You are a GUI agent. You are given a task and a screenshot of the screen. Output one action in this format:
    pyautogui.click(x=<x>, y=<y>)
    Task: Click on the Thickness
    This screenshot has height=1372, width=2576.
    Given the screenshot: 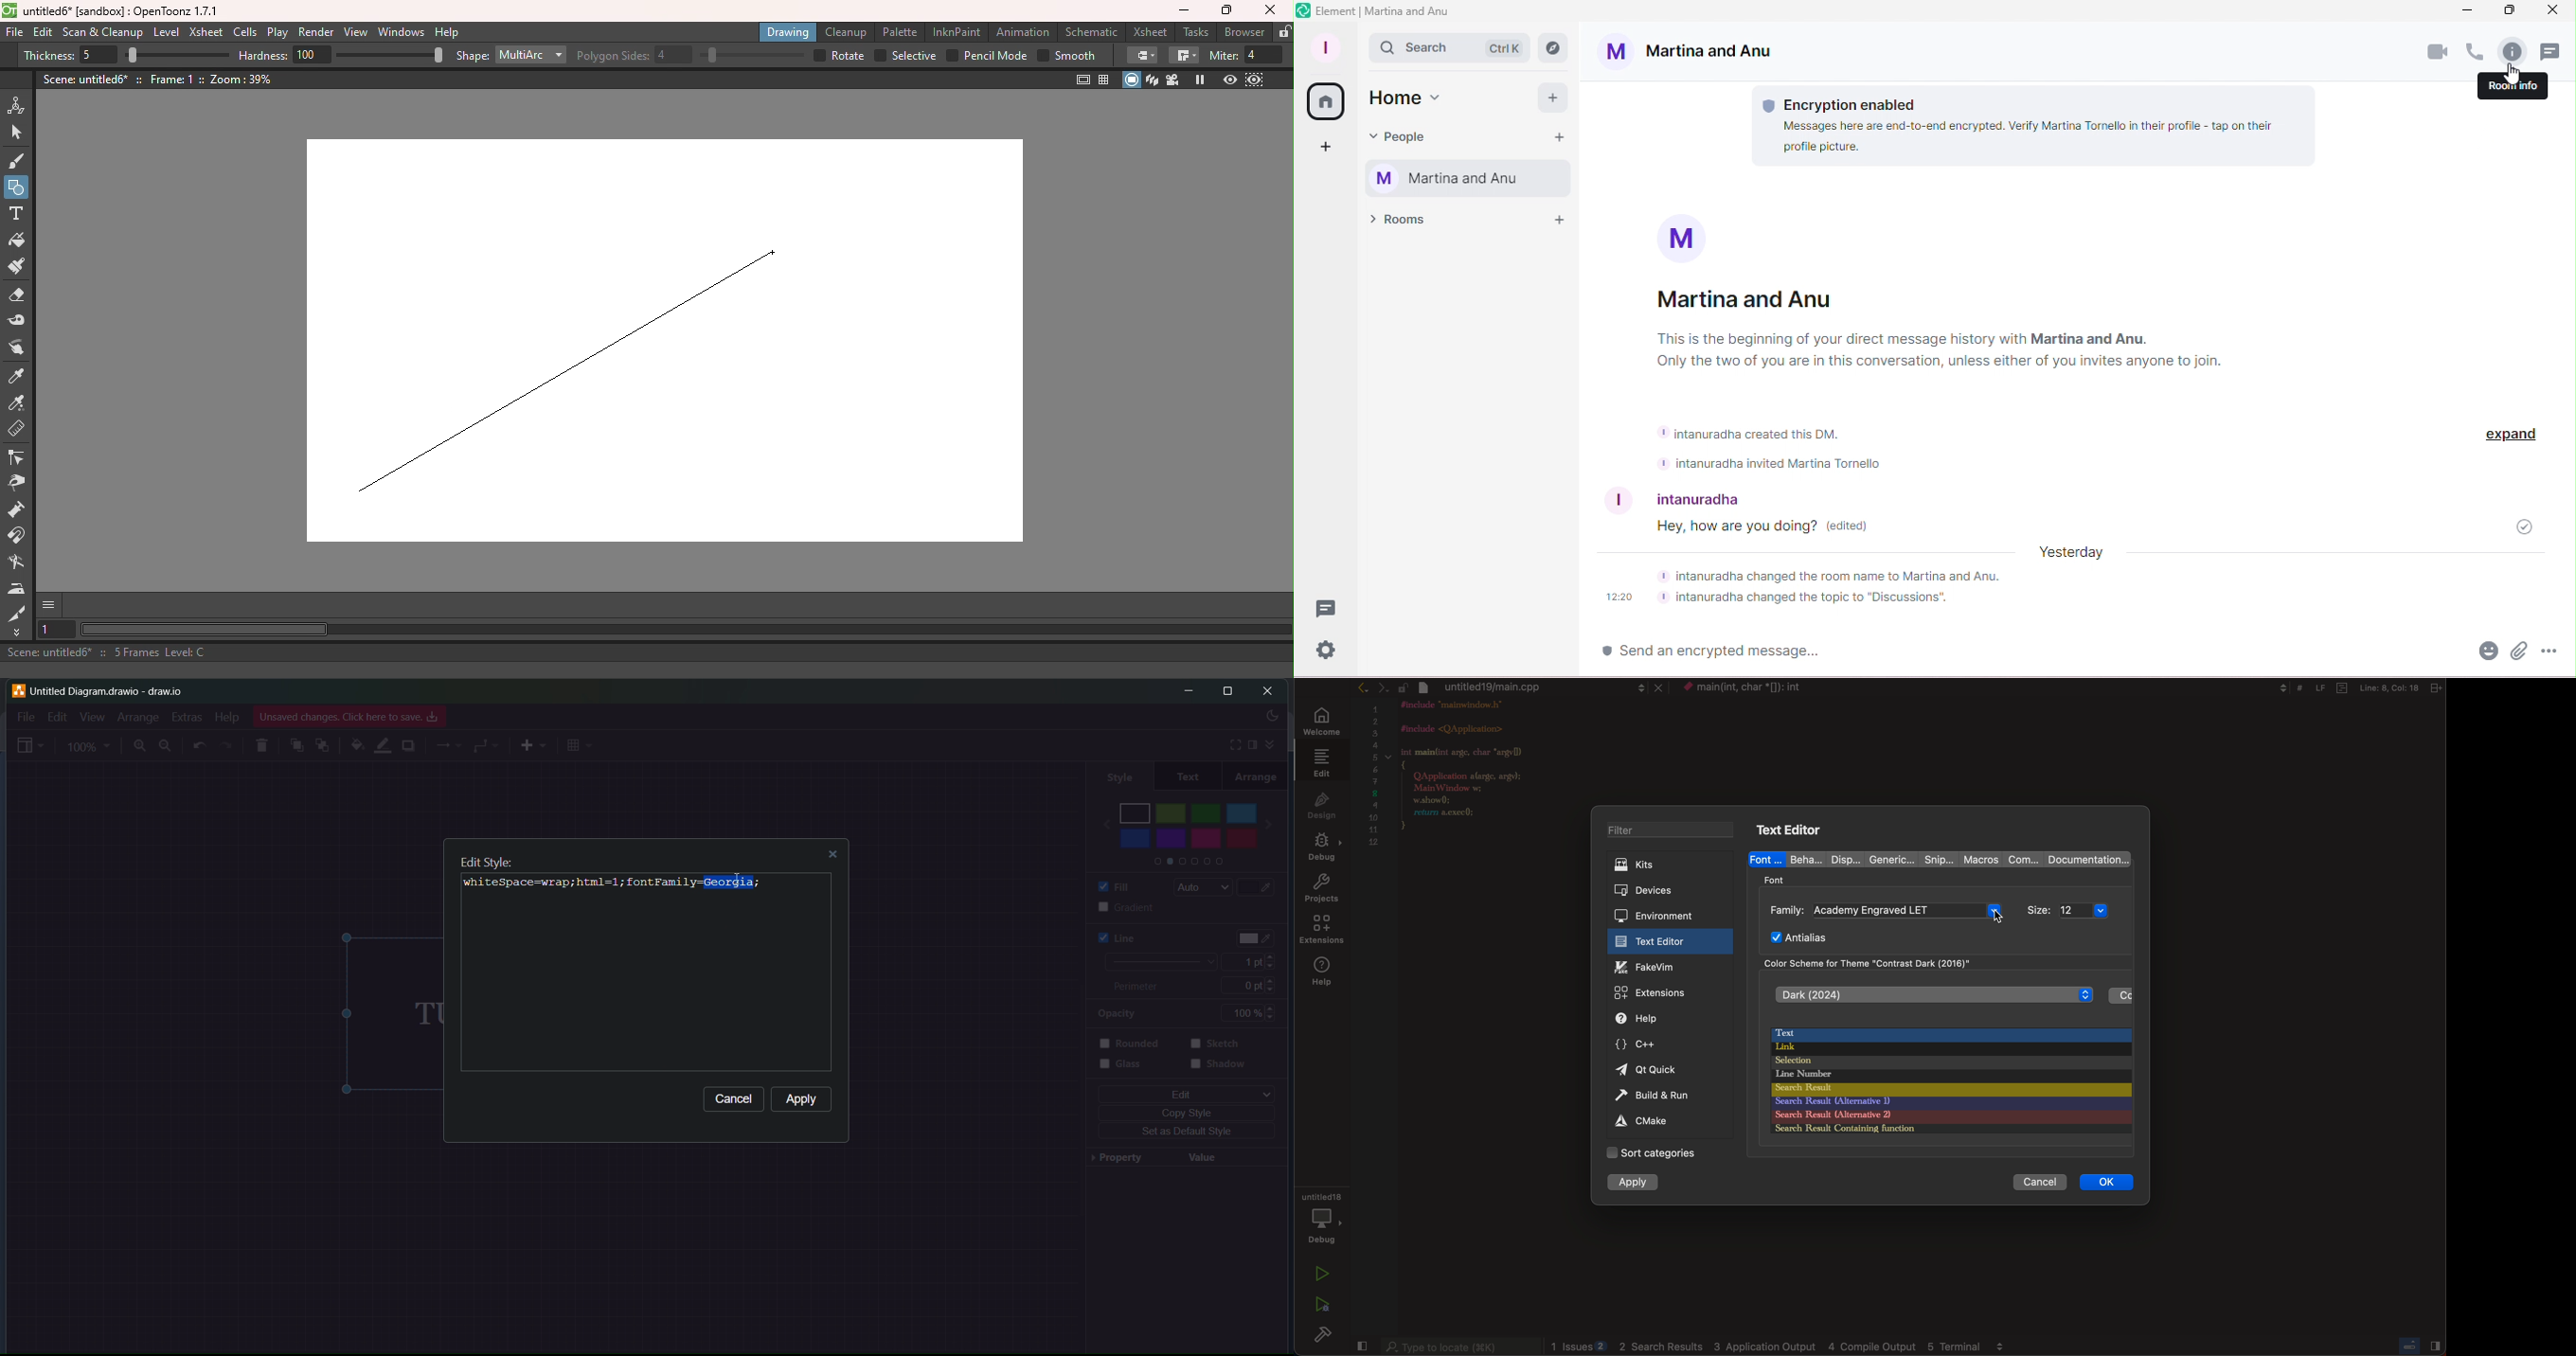 What is the action you would take?
    pyautogui.click(x=70, y=56)
    